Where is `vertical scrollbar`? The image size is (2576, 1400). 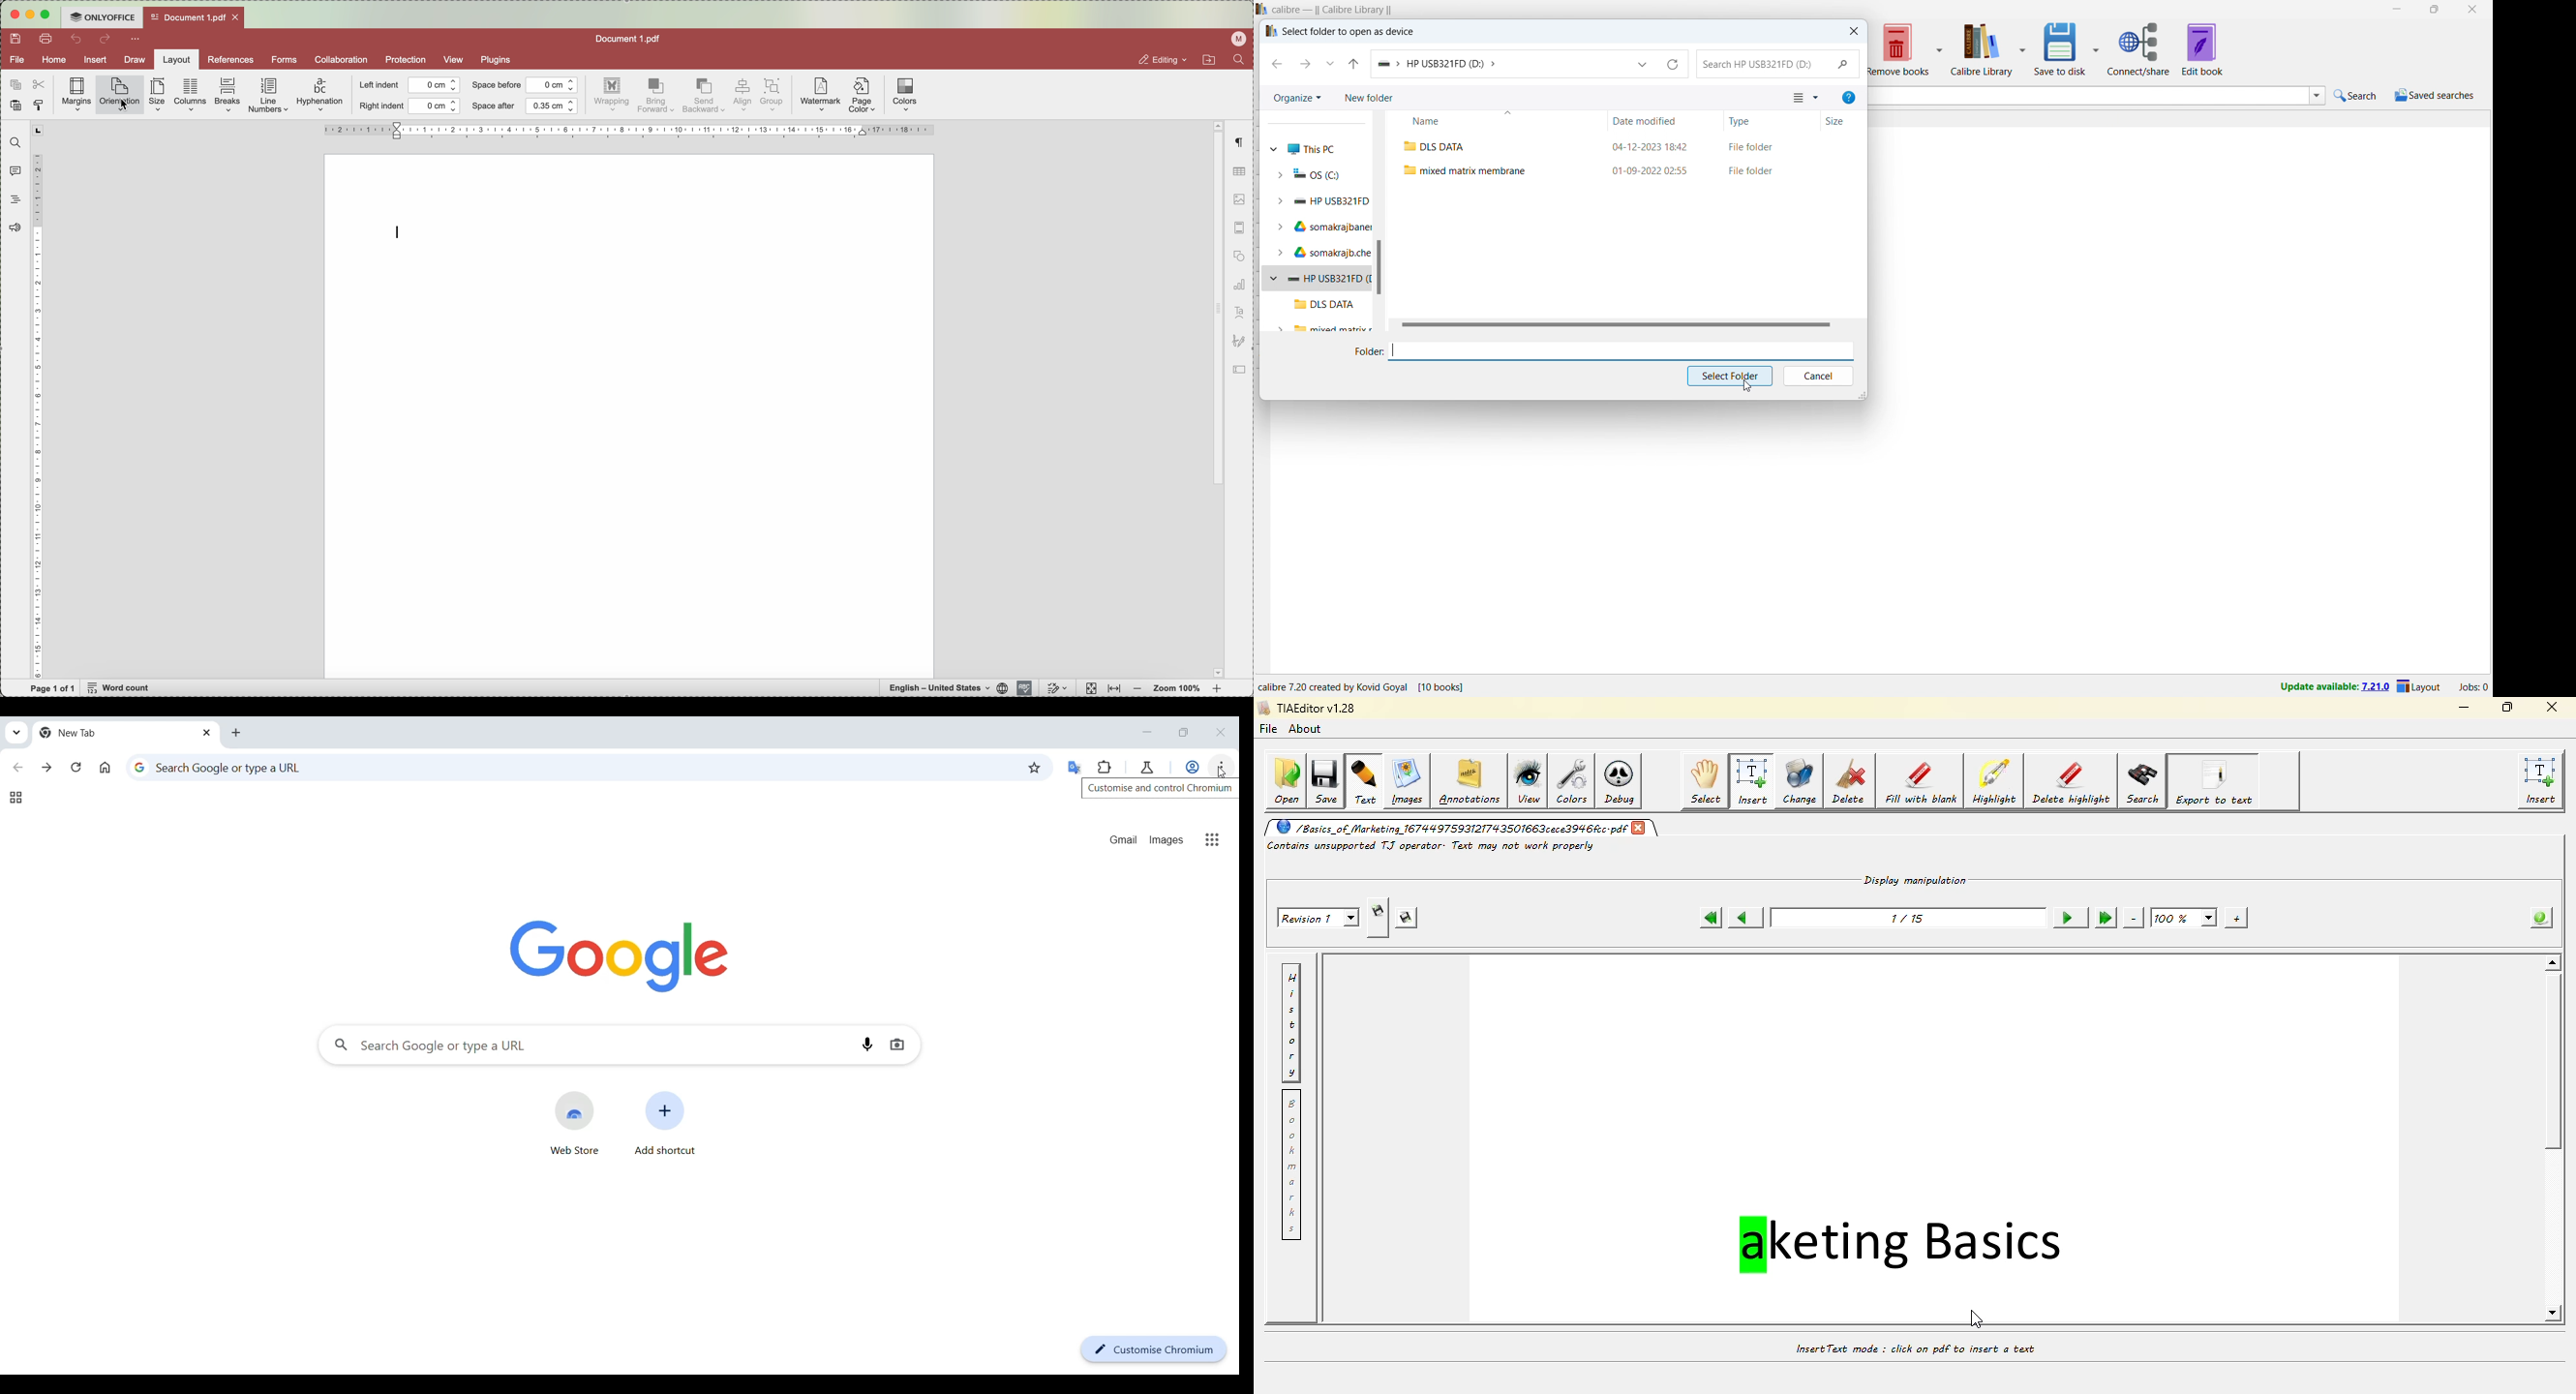
vertical scrollbar is located at coordinates (1379, 267).